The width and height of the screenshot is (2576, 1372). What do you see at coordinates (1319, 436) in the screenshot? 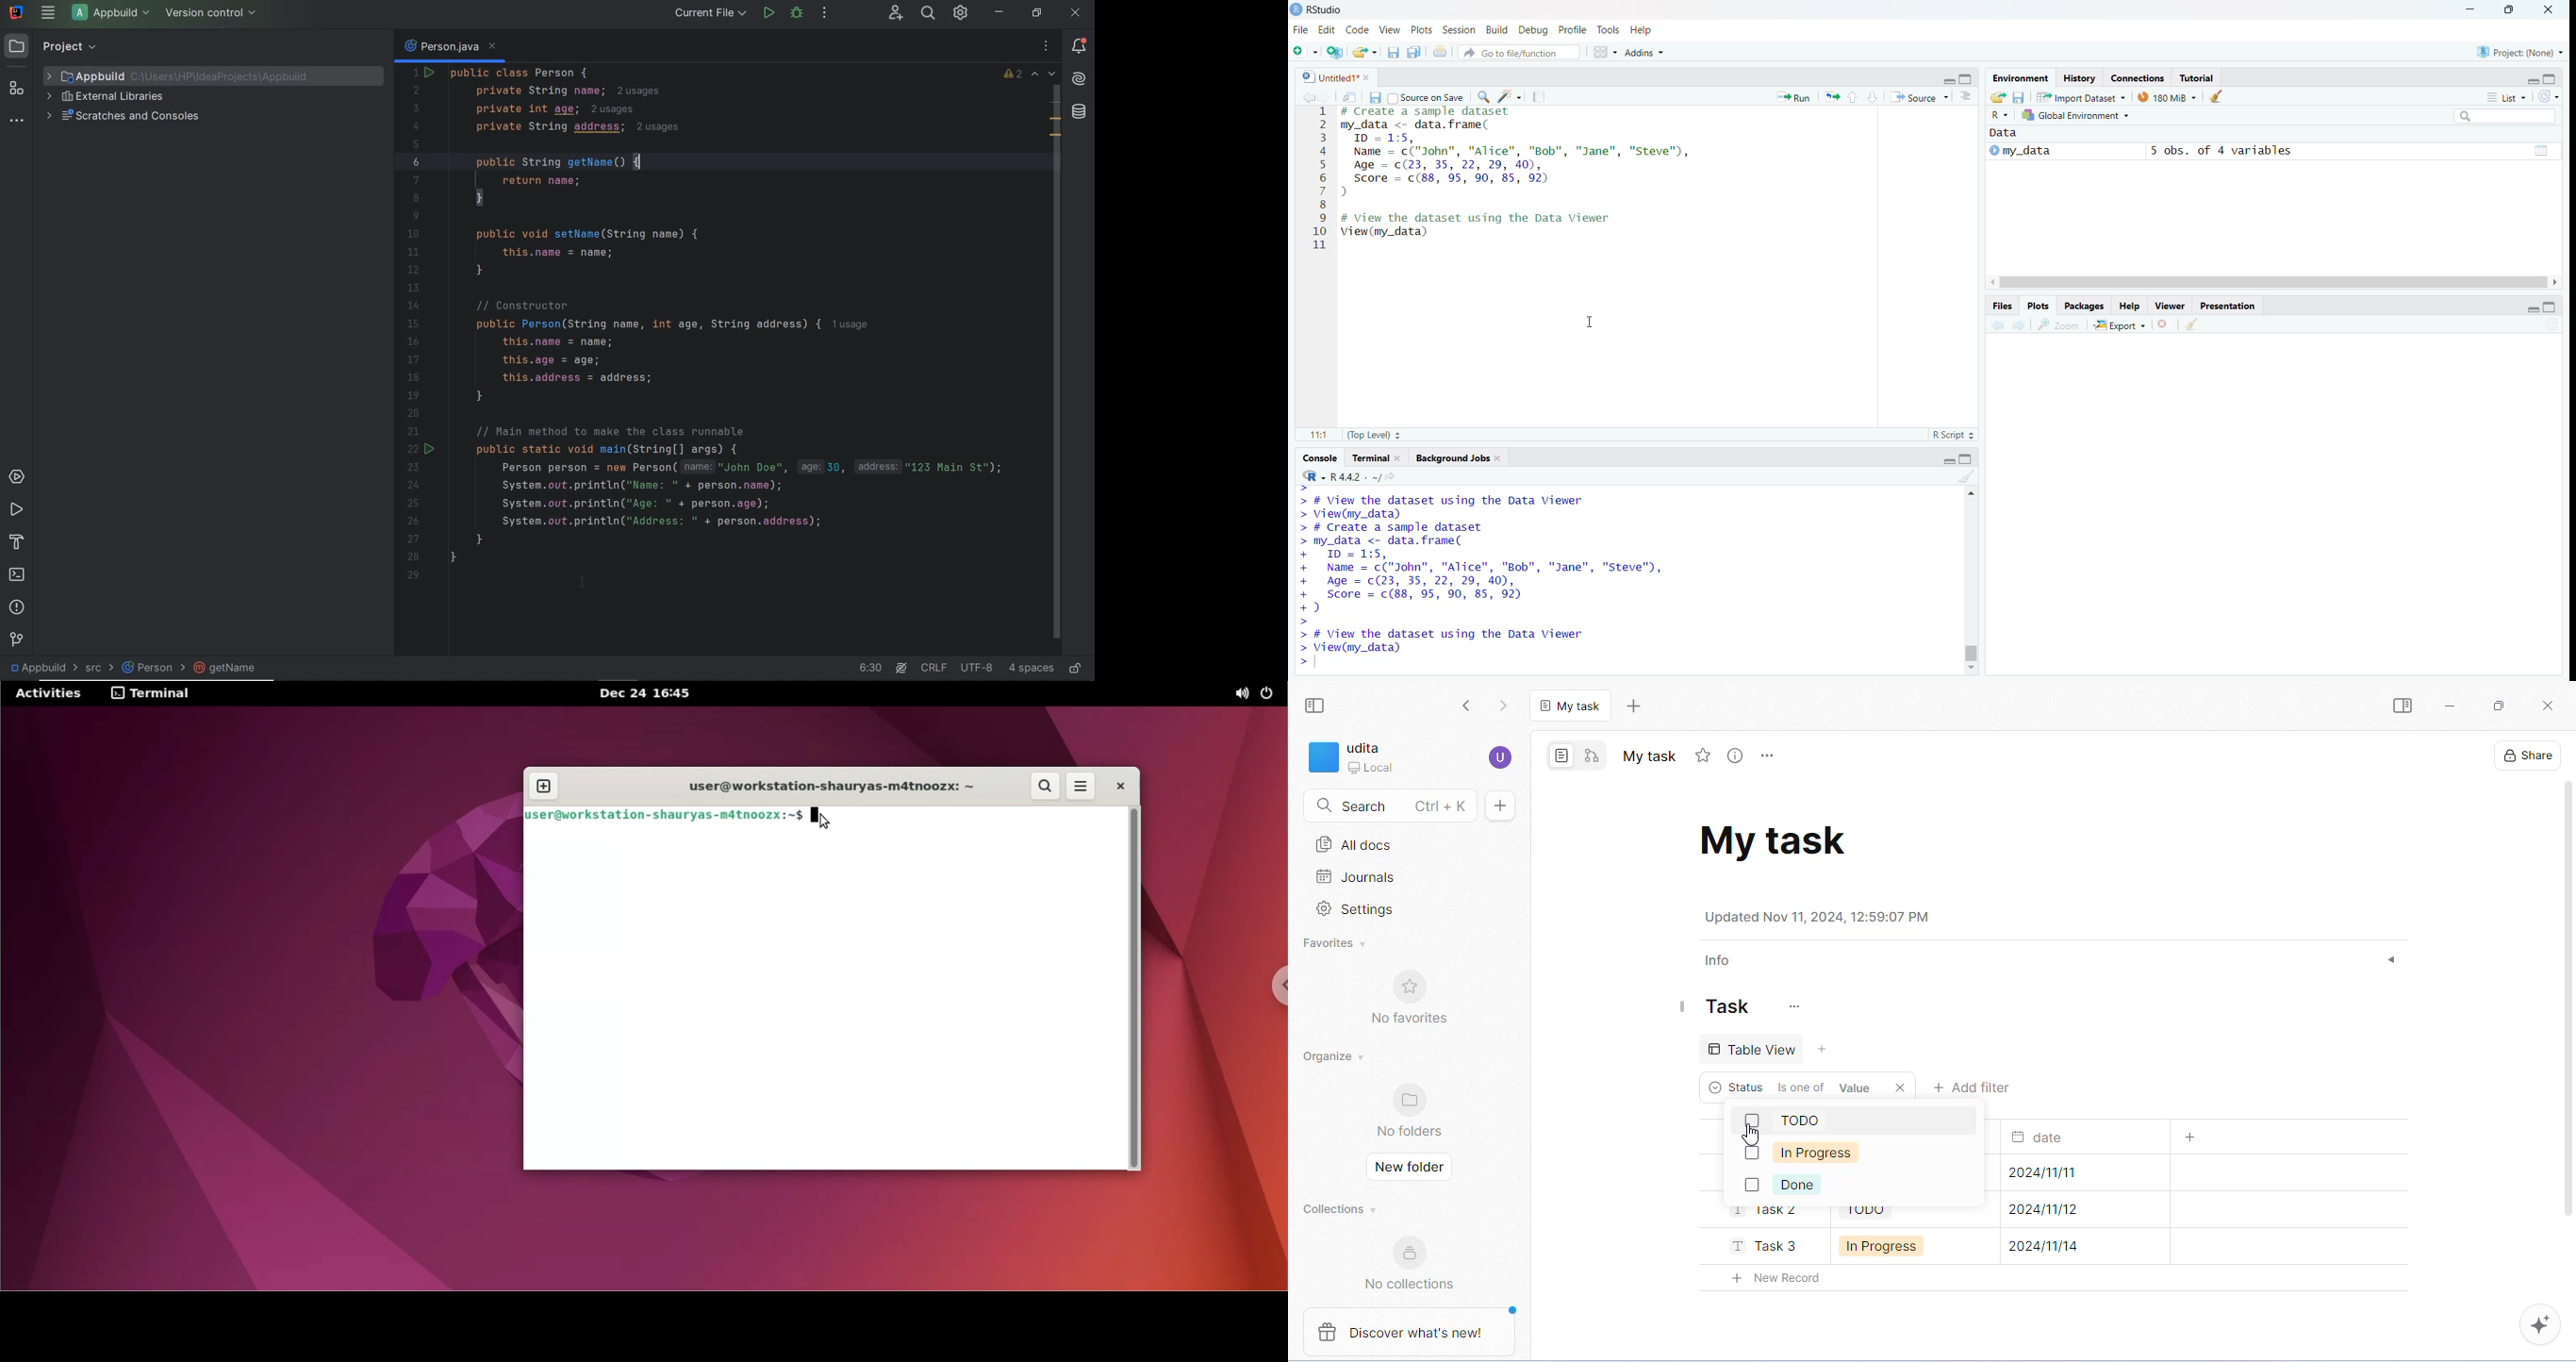
I see `1:1` at bounding box center [1319, 436].